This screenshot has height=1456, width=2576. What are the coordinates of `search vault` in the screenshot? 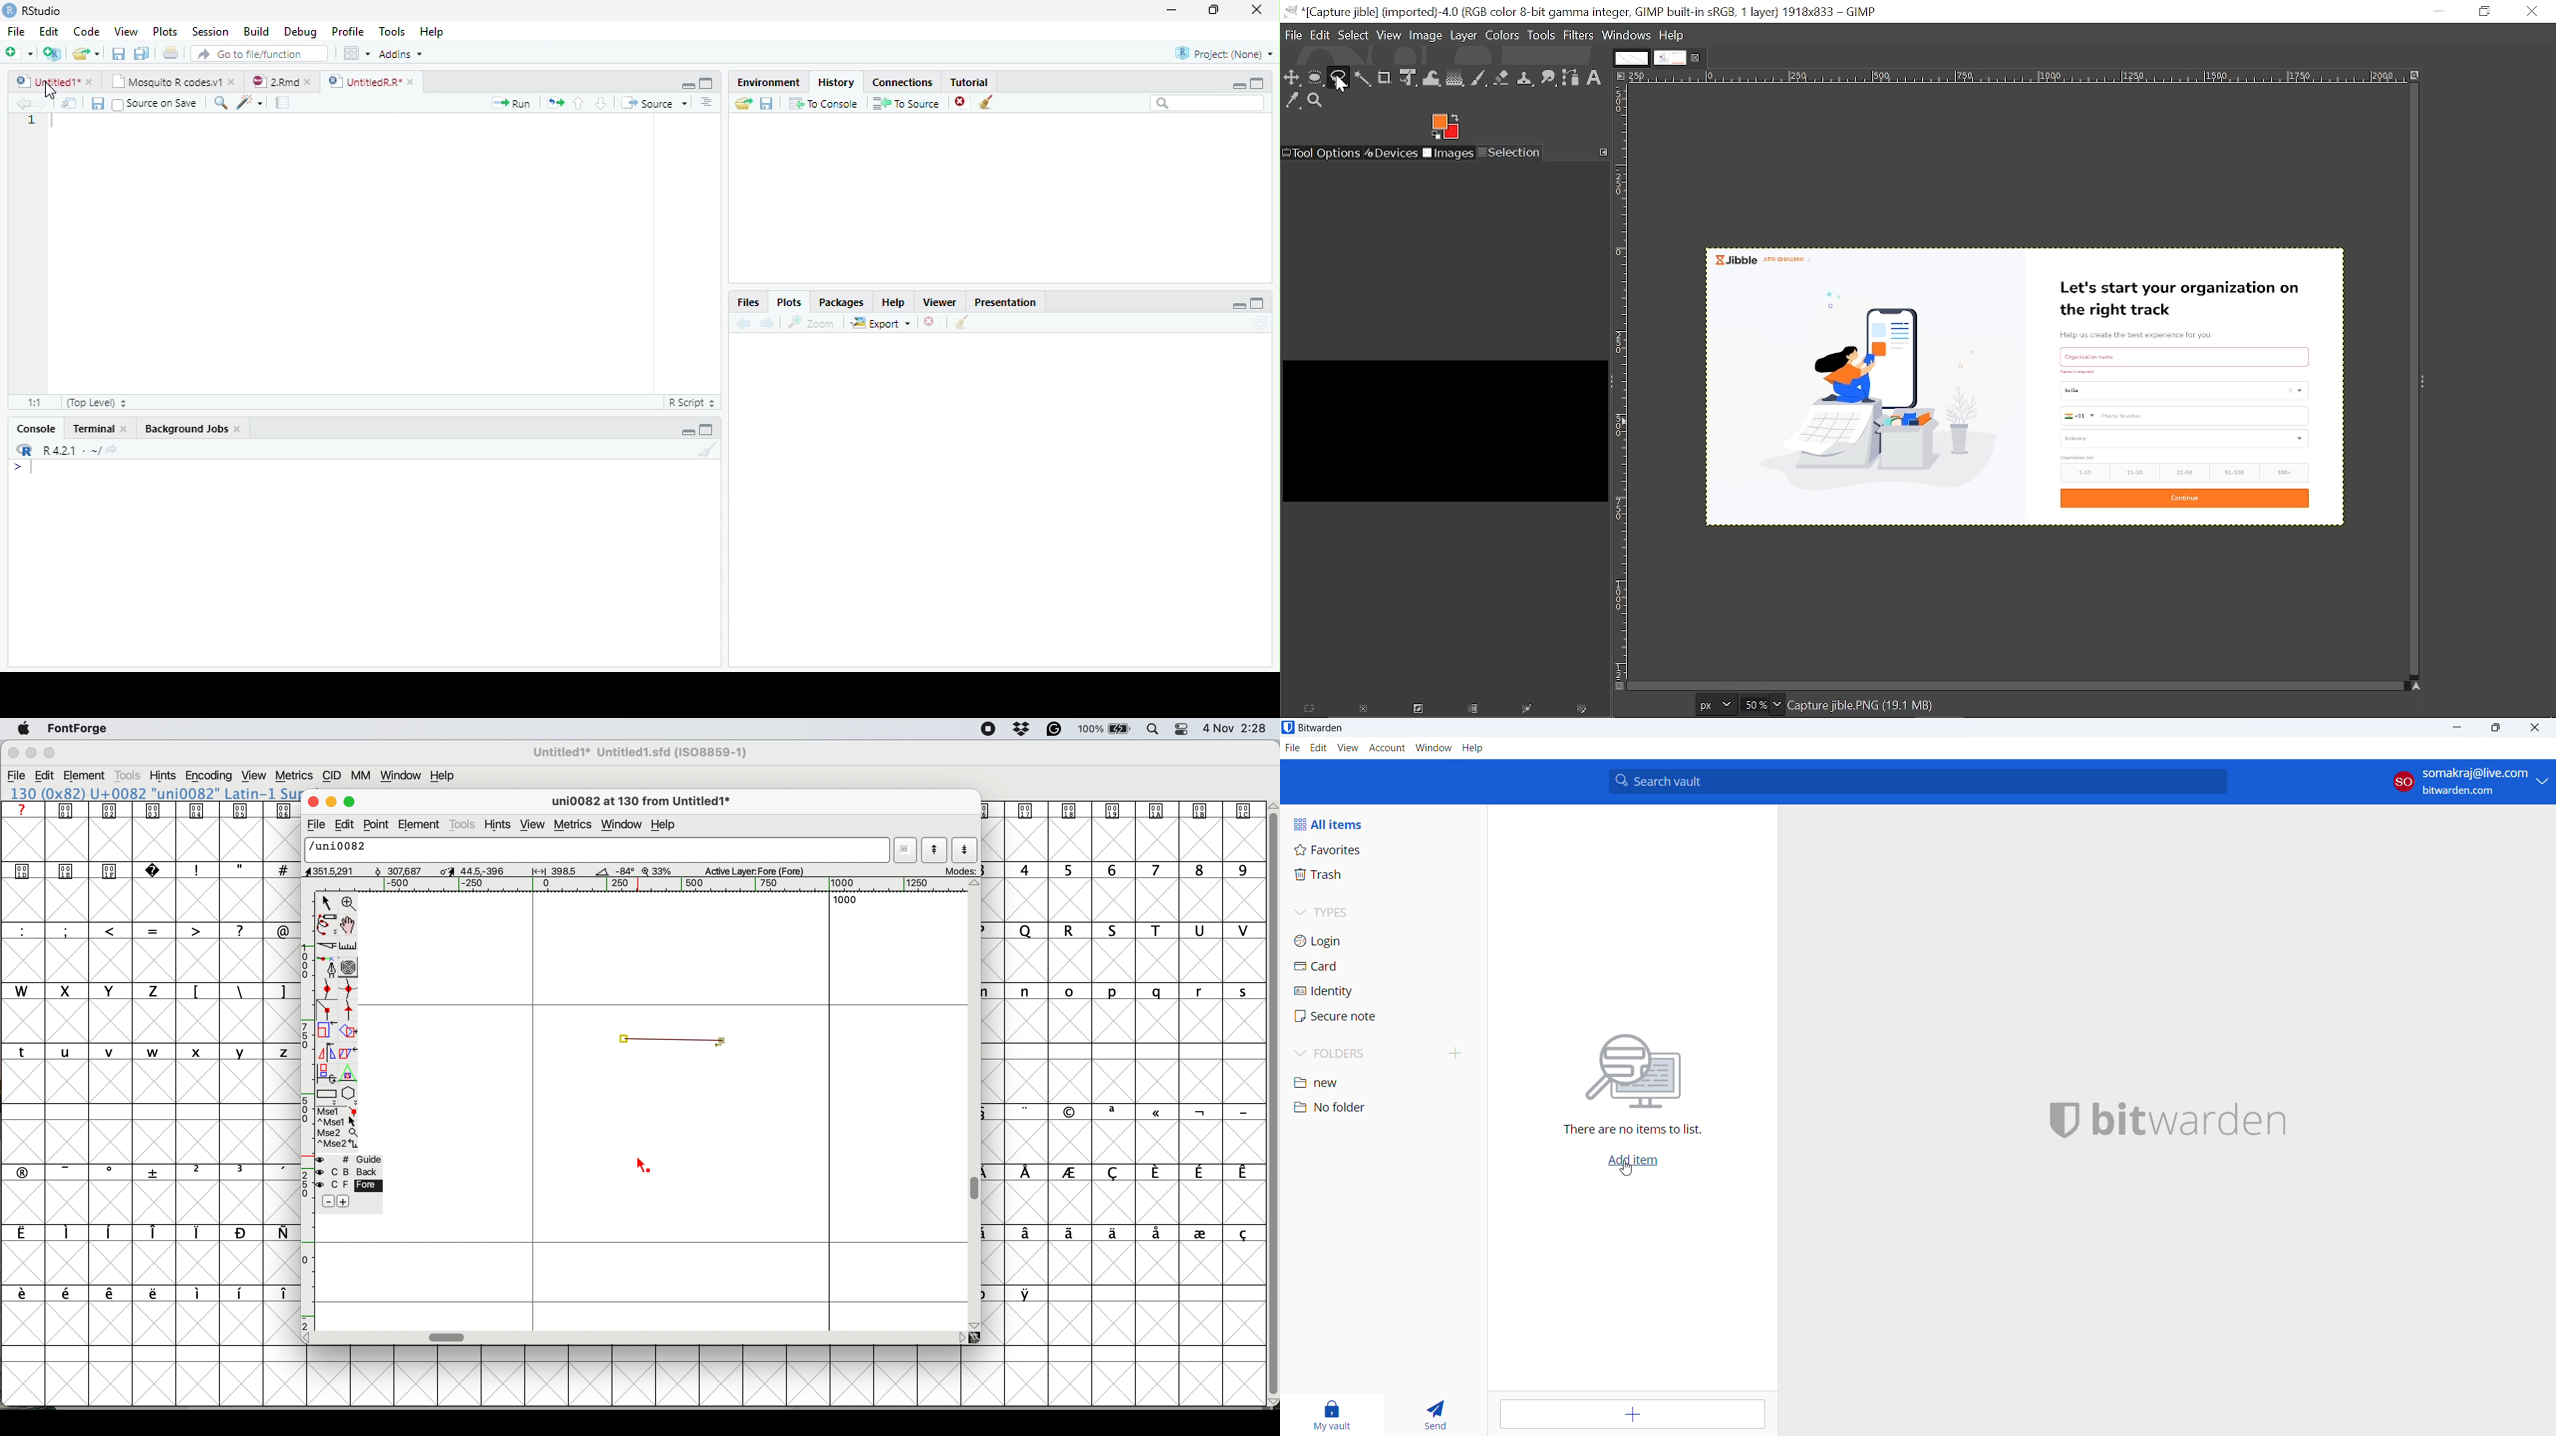 It's located at (1918, 781).